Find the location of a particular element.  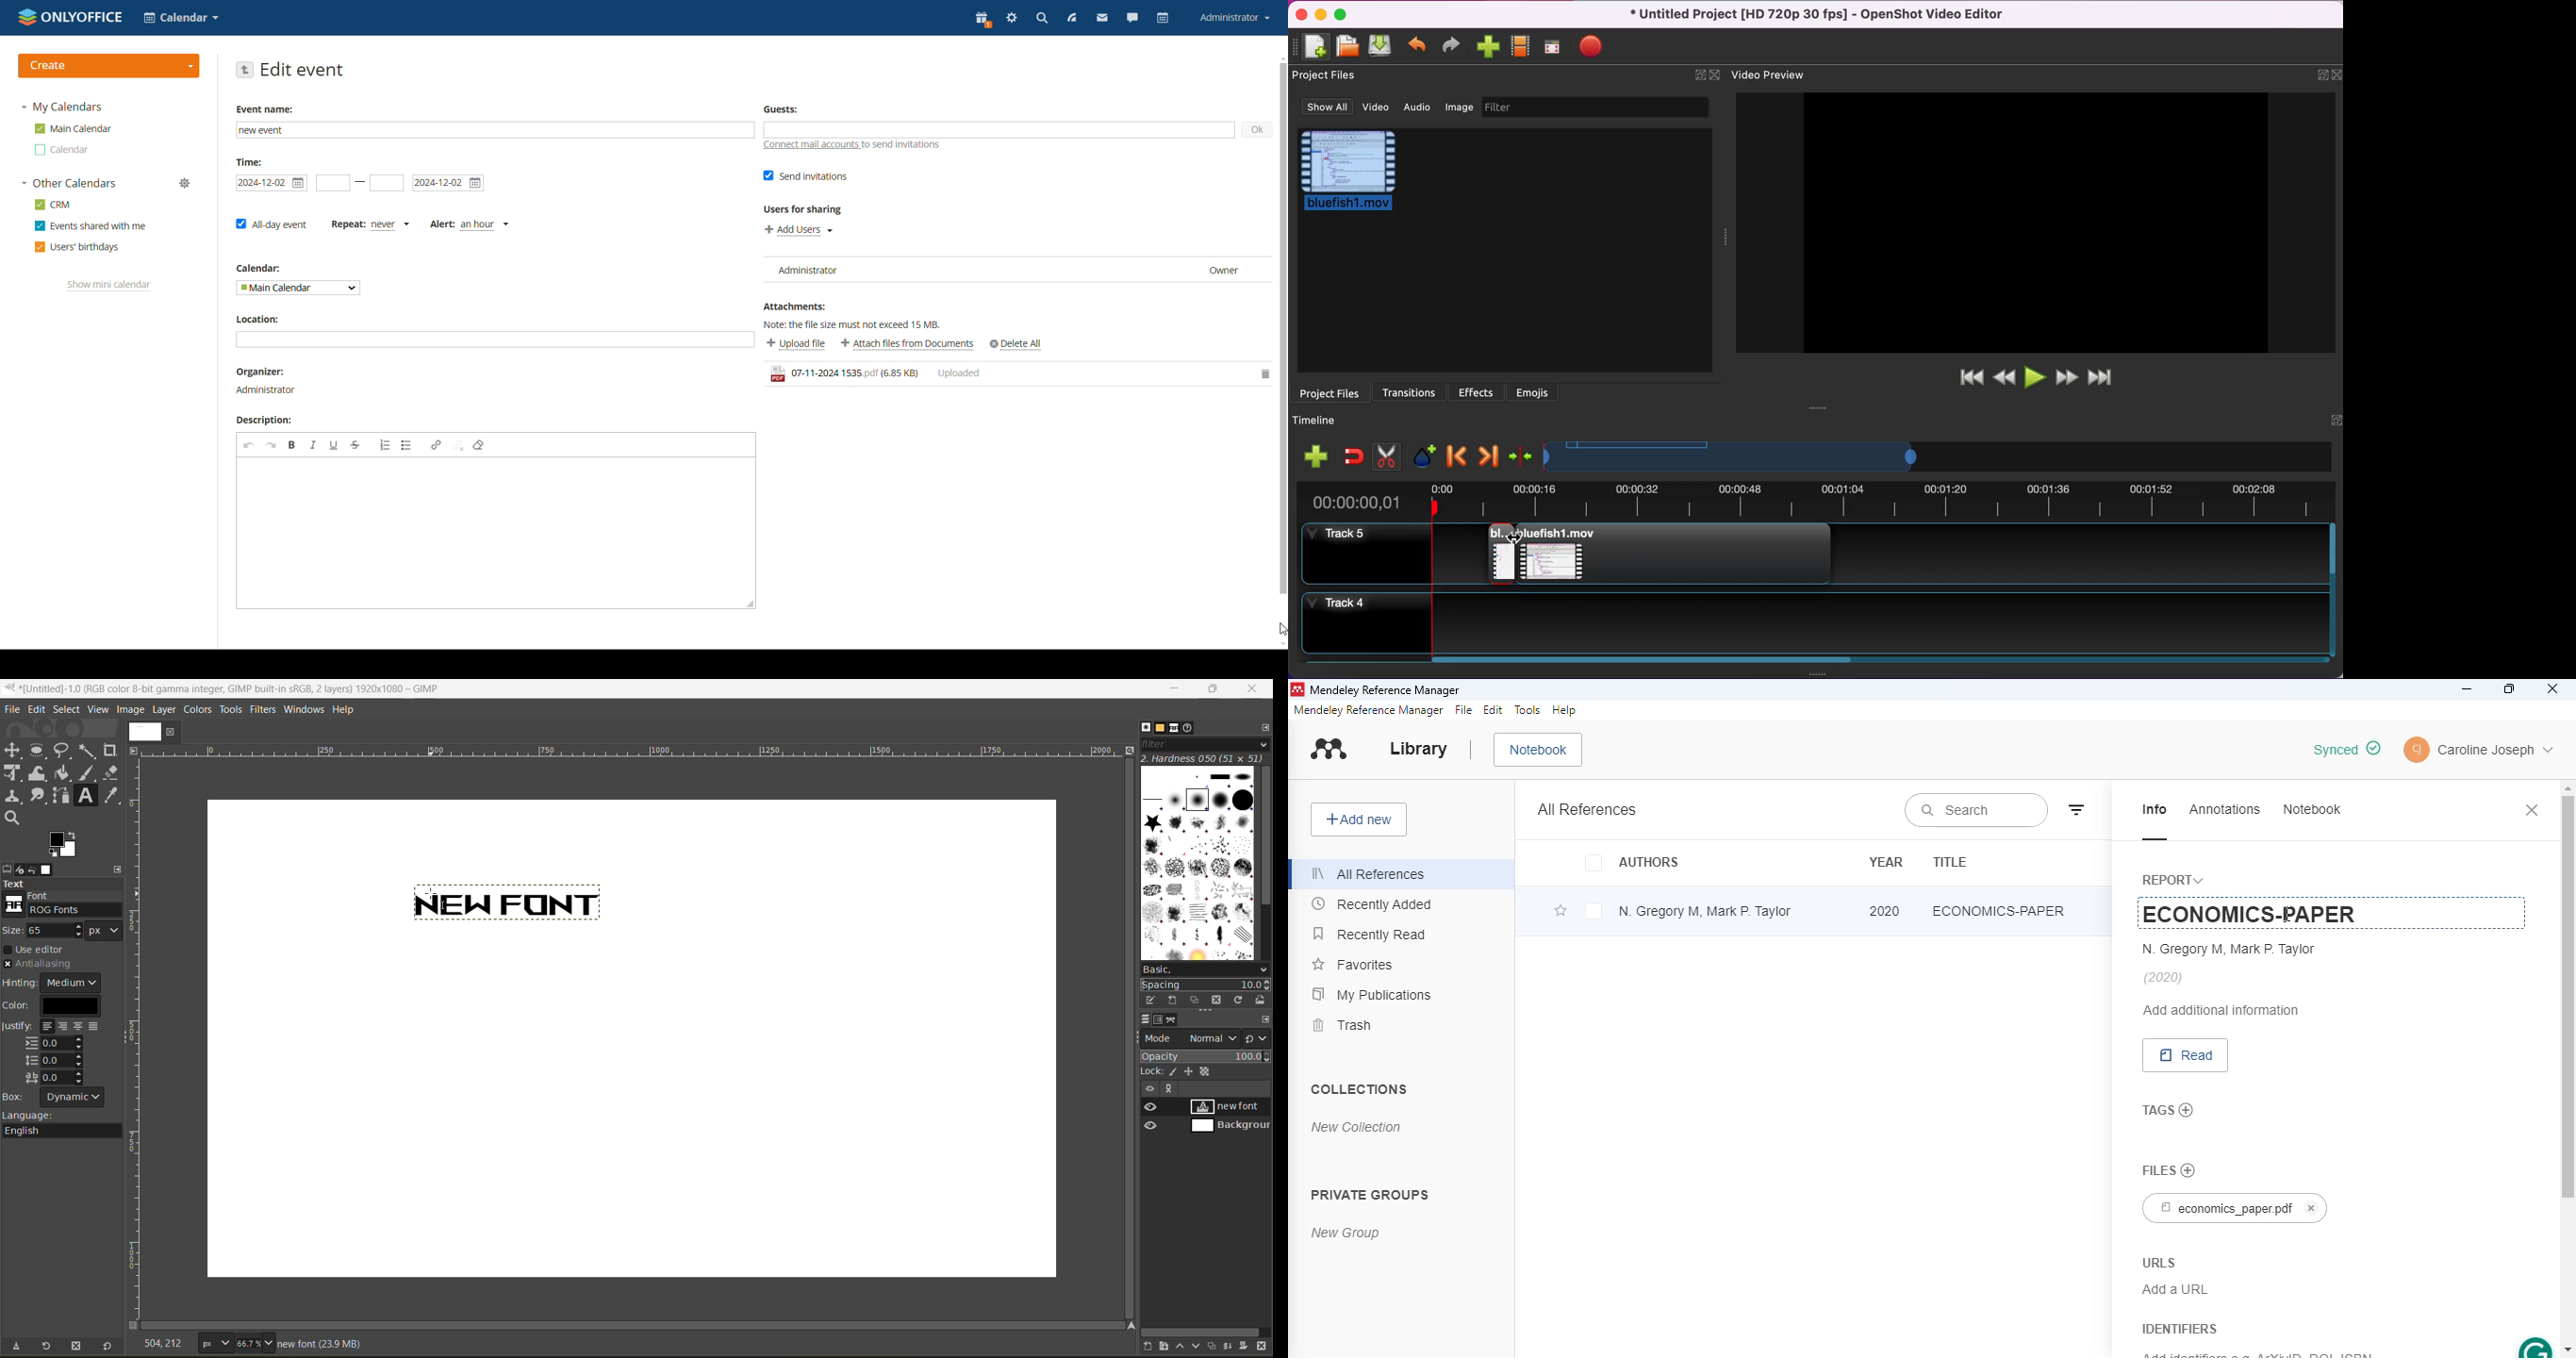

my calendars is located at coordinates (60, 107).